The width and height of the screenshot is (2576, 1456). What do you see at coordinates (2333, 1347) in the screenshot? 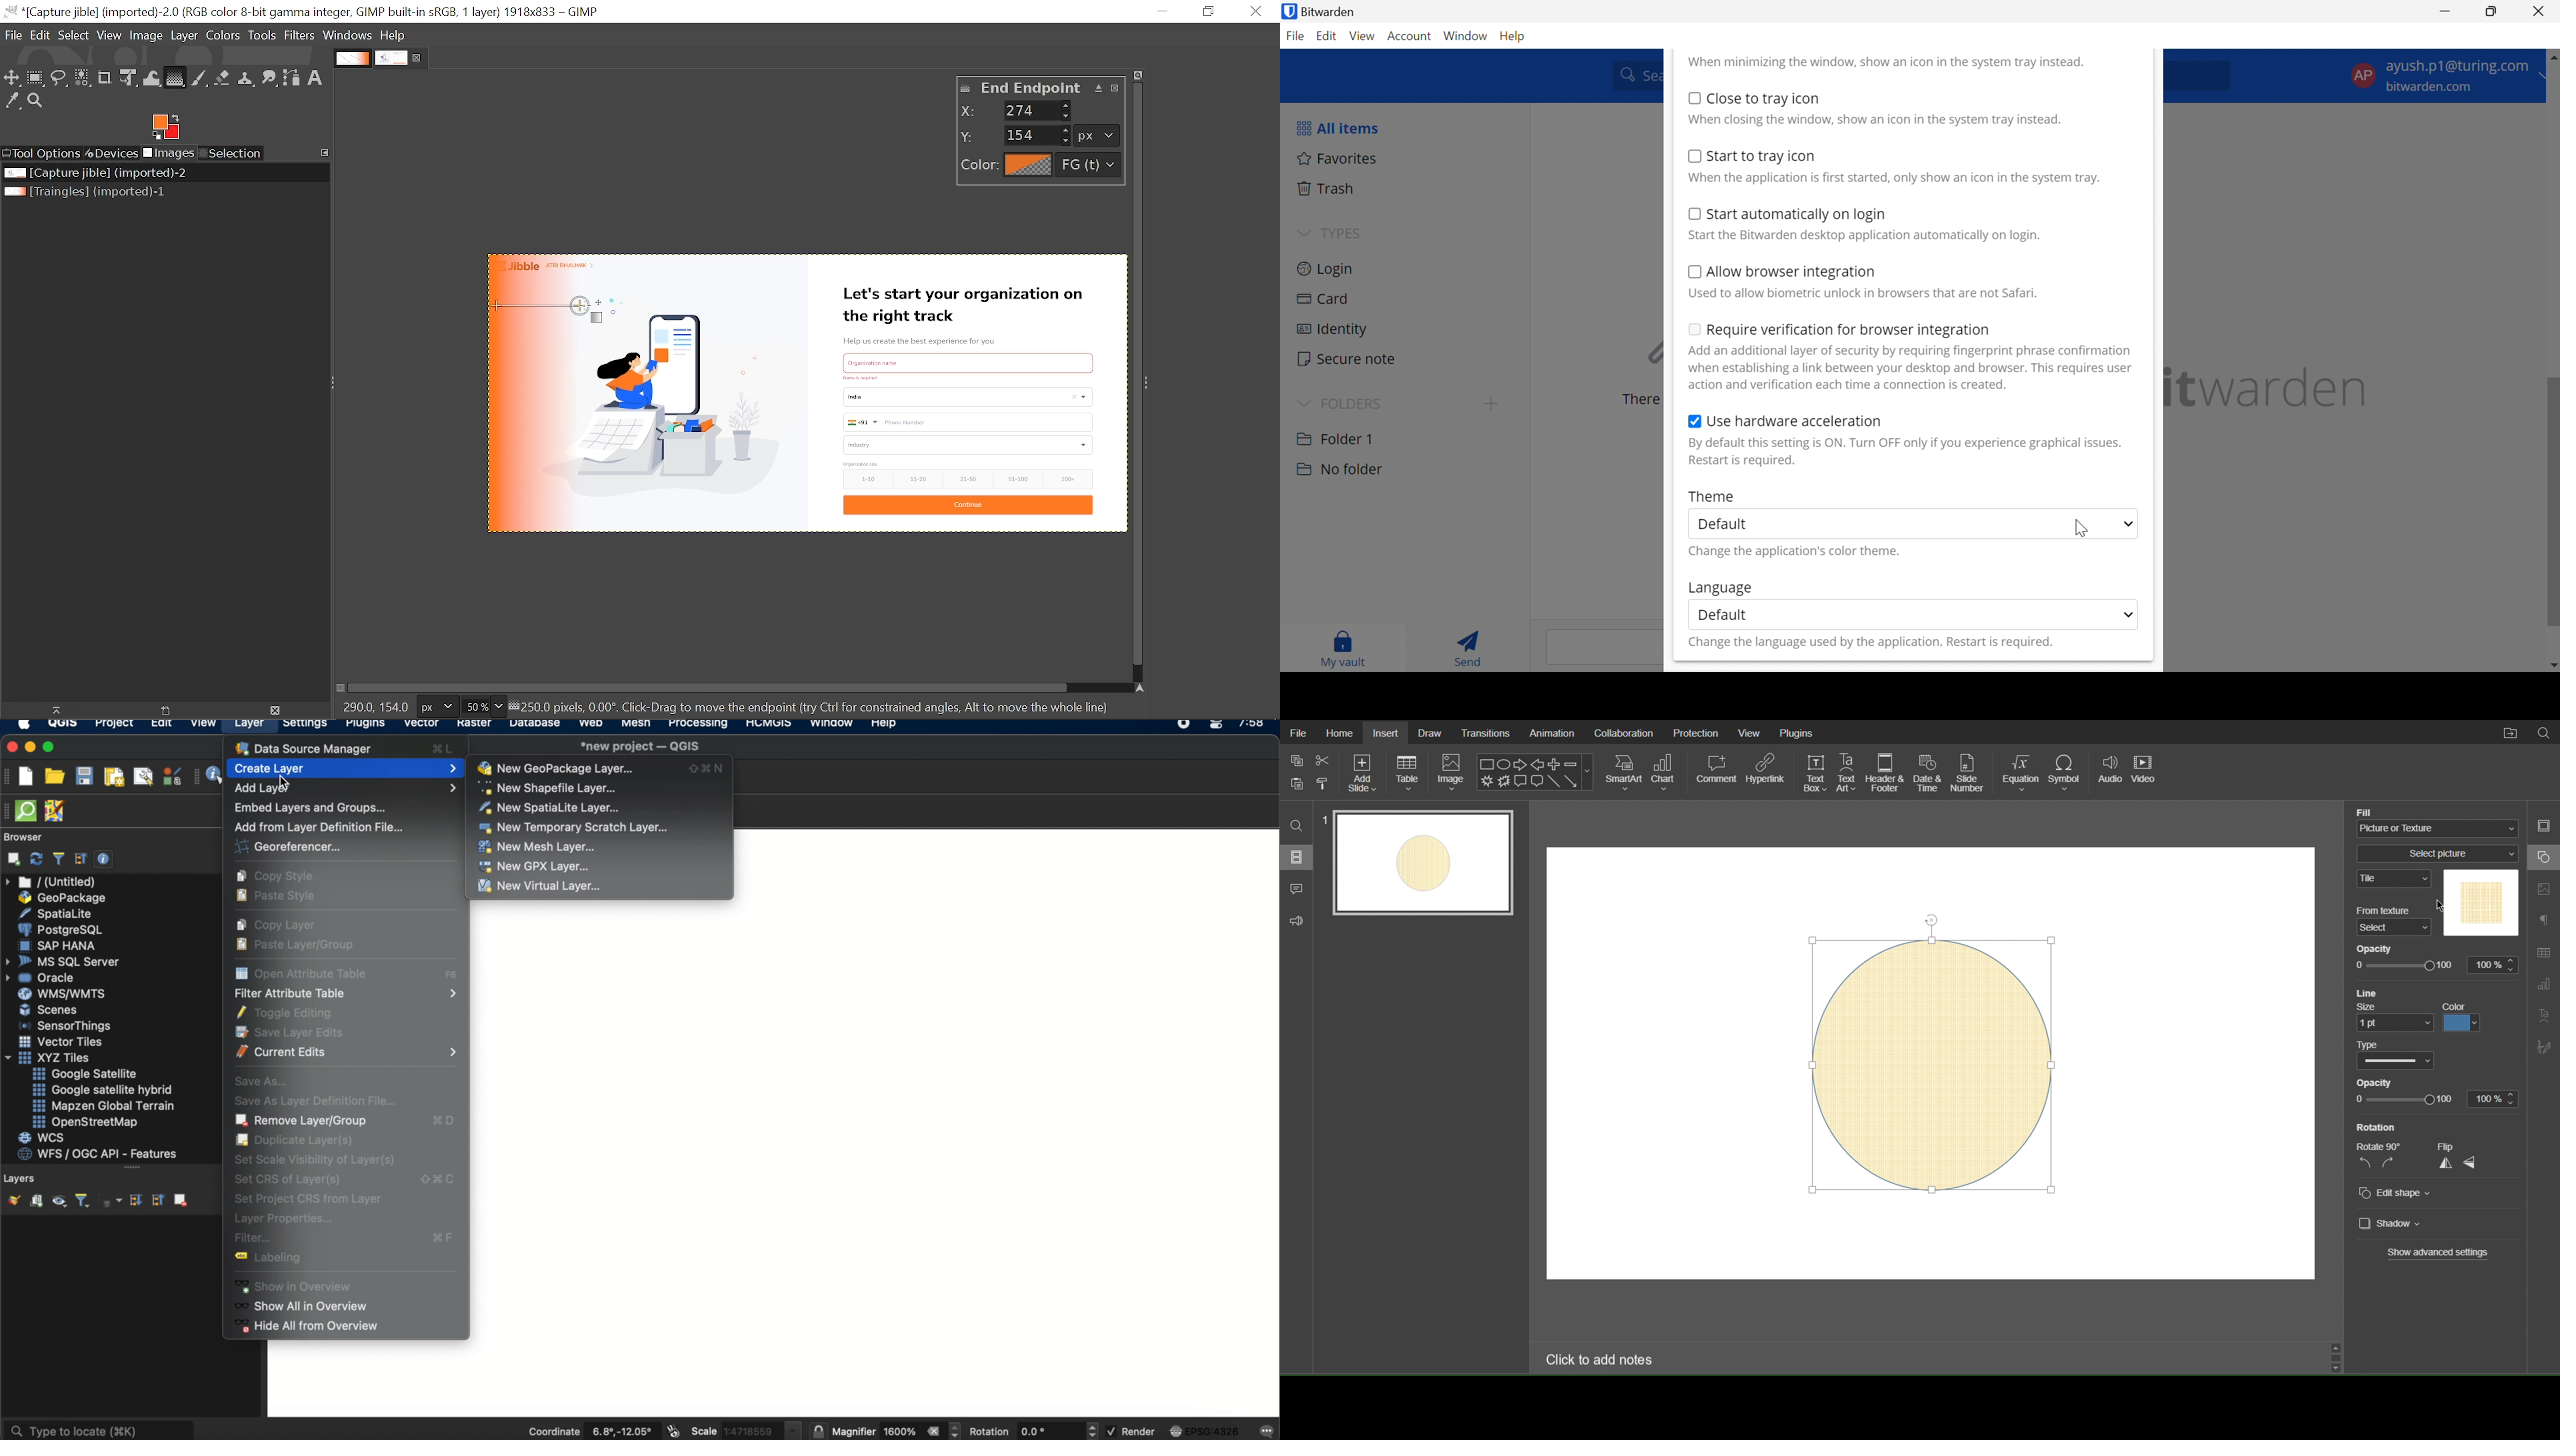
I see `scroll up` at bounding box center [2333, 1347].